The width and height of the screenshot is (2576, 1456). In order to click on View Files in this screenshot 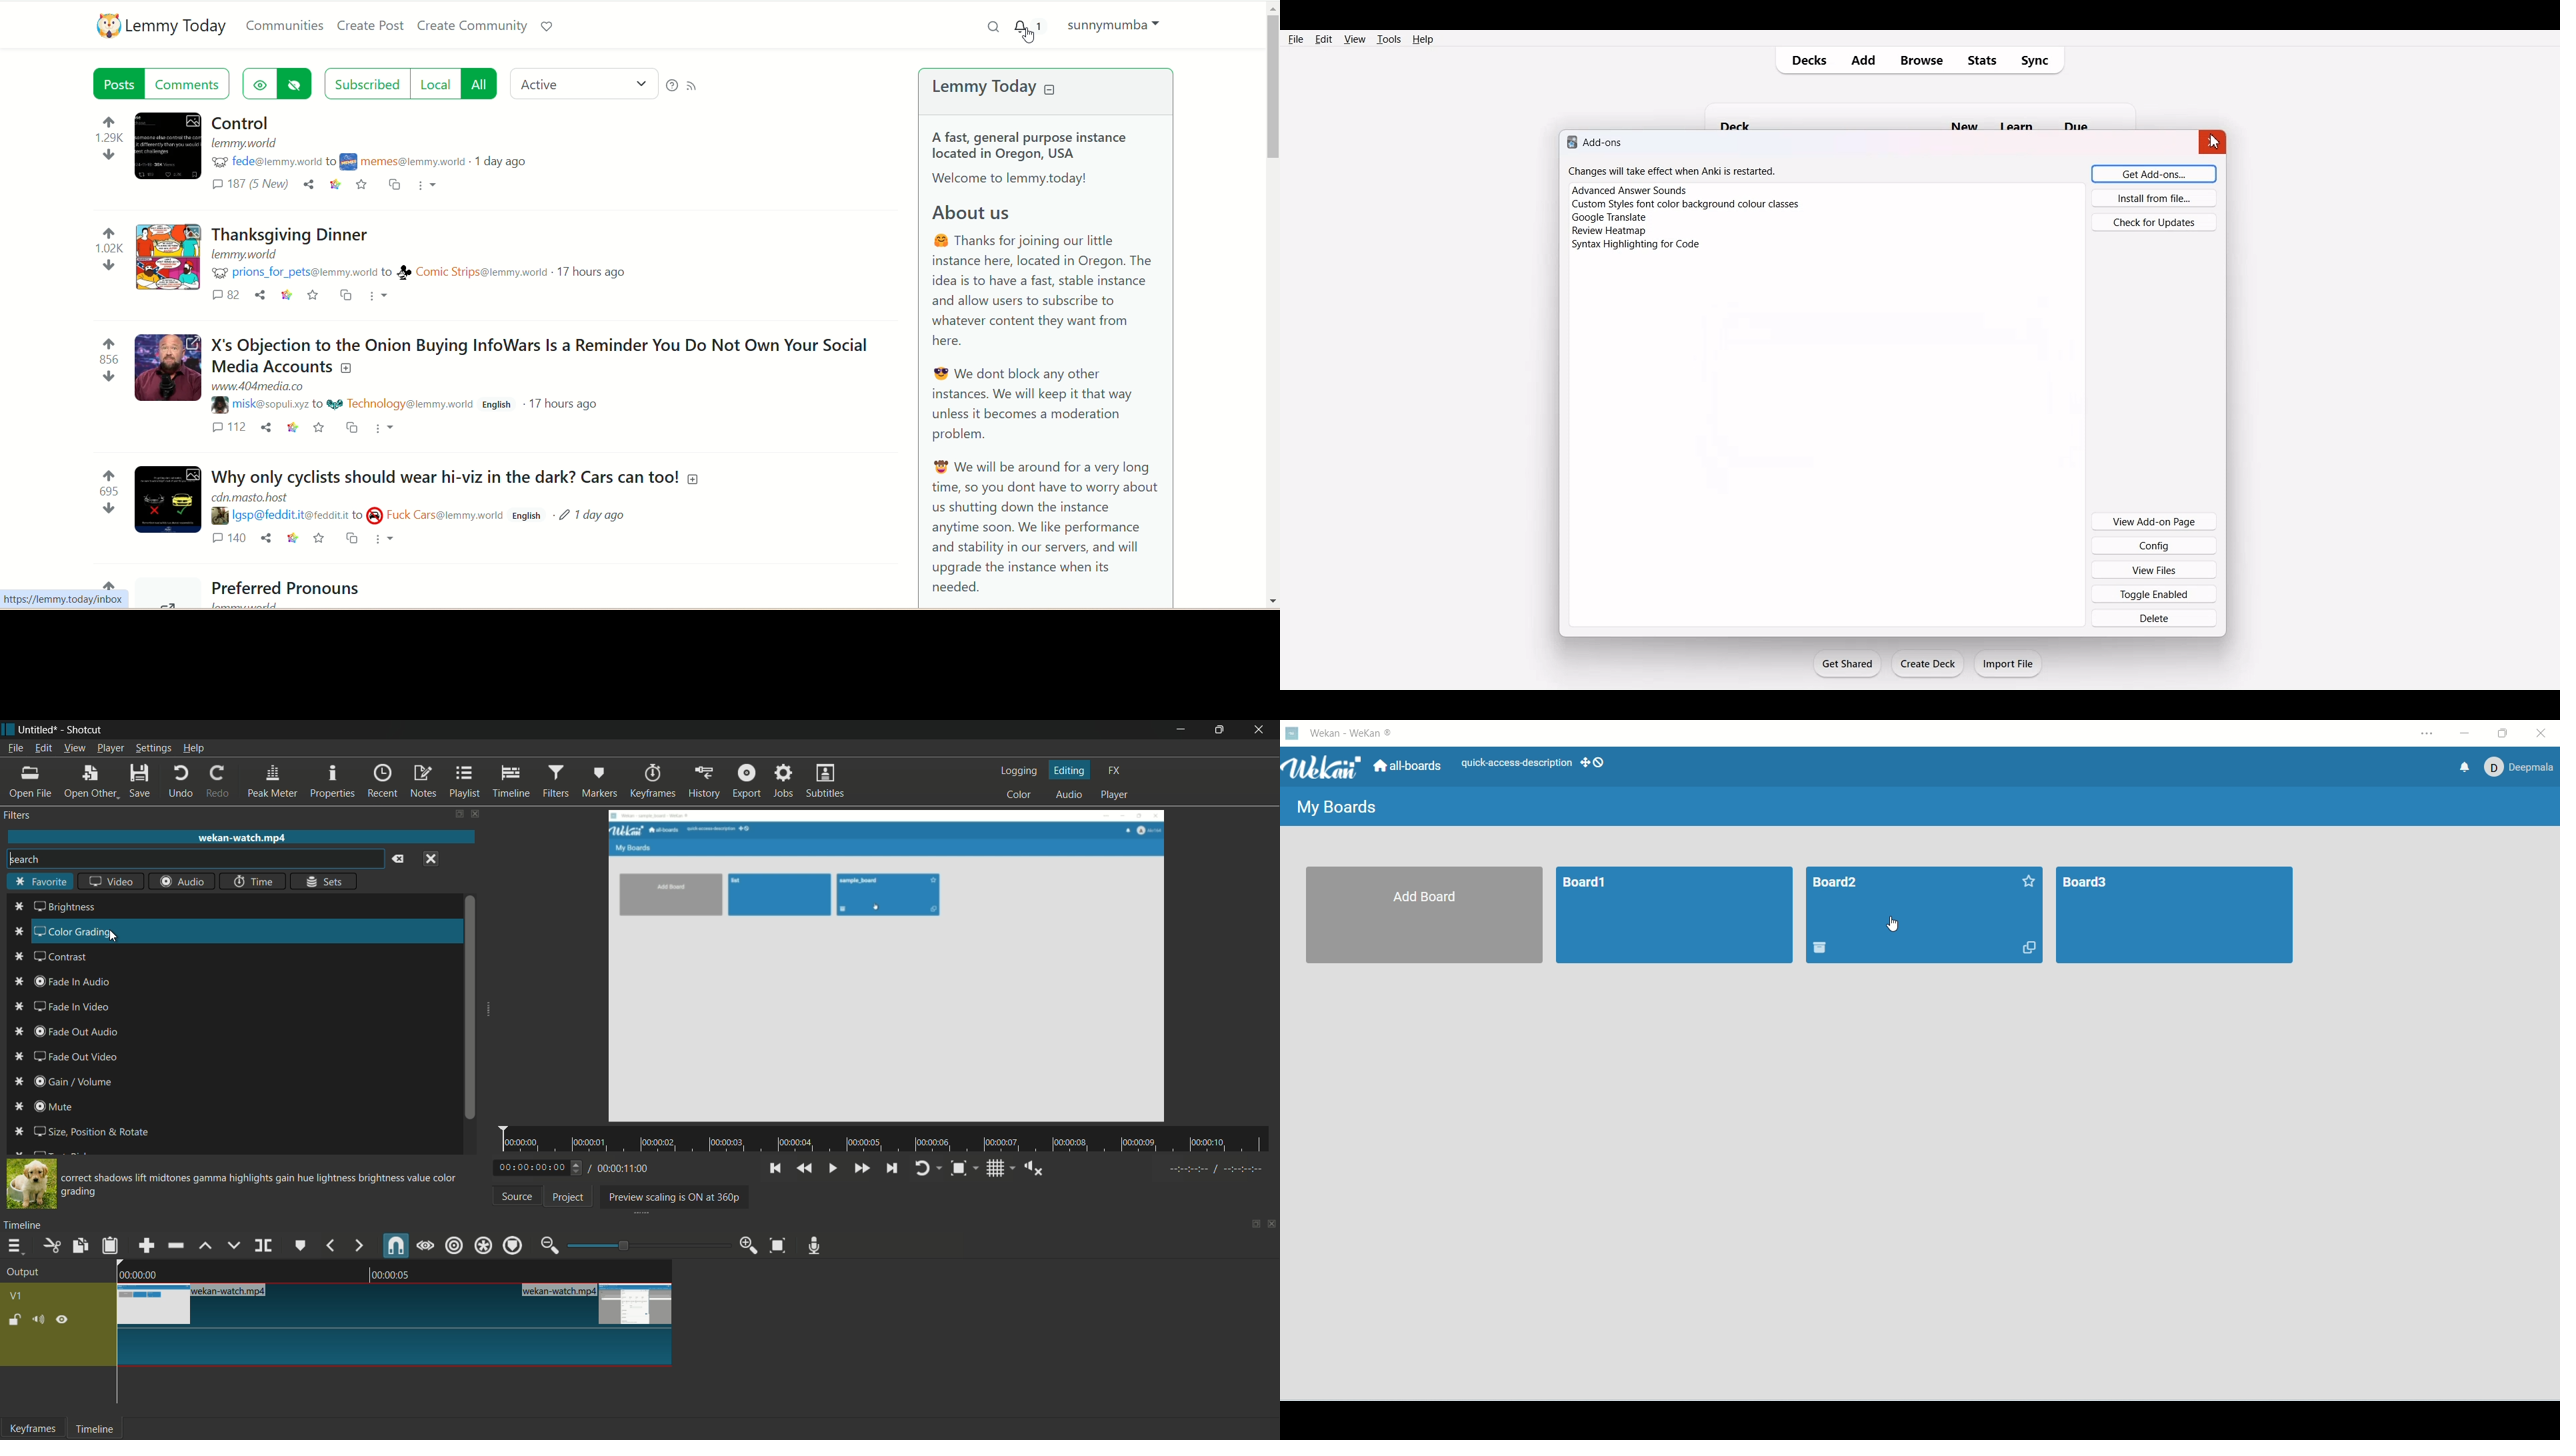, I will do `click(2155, 569)`.